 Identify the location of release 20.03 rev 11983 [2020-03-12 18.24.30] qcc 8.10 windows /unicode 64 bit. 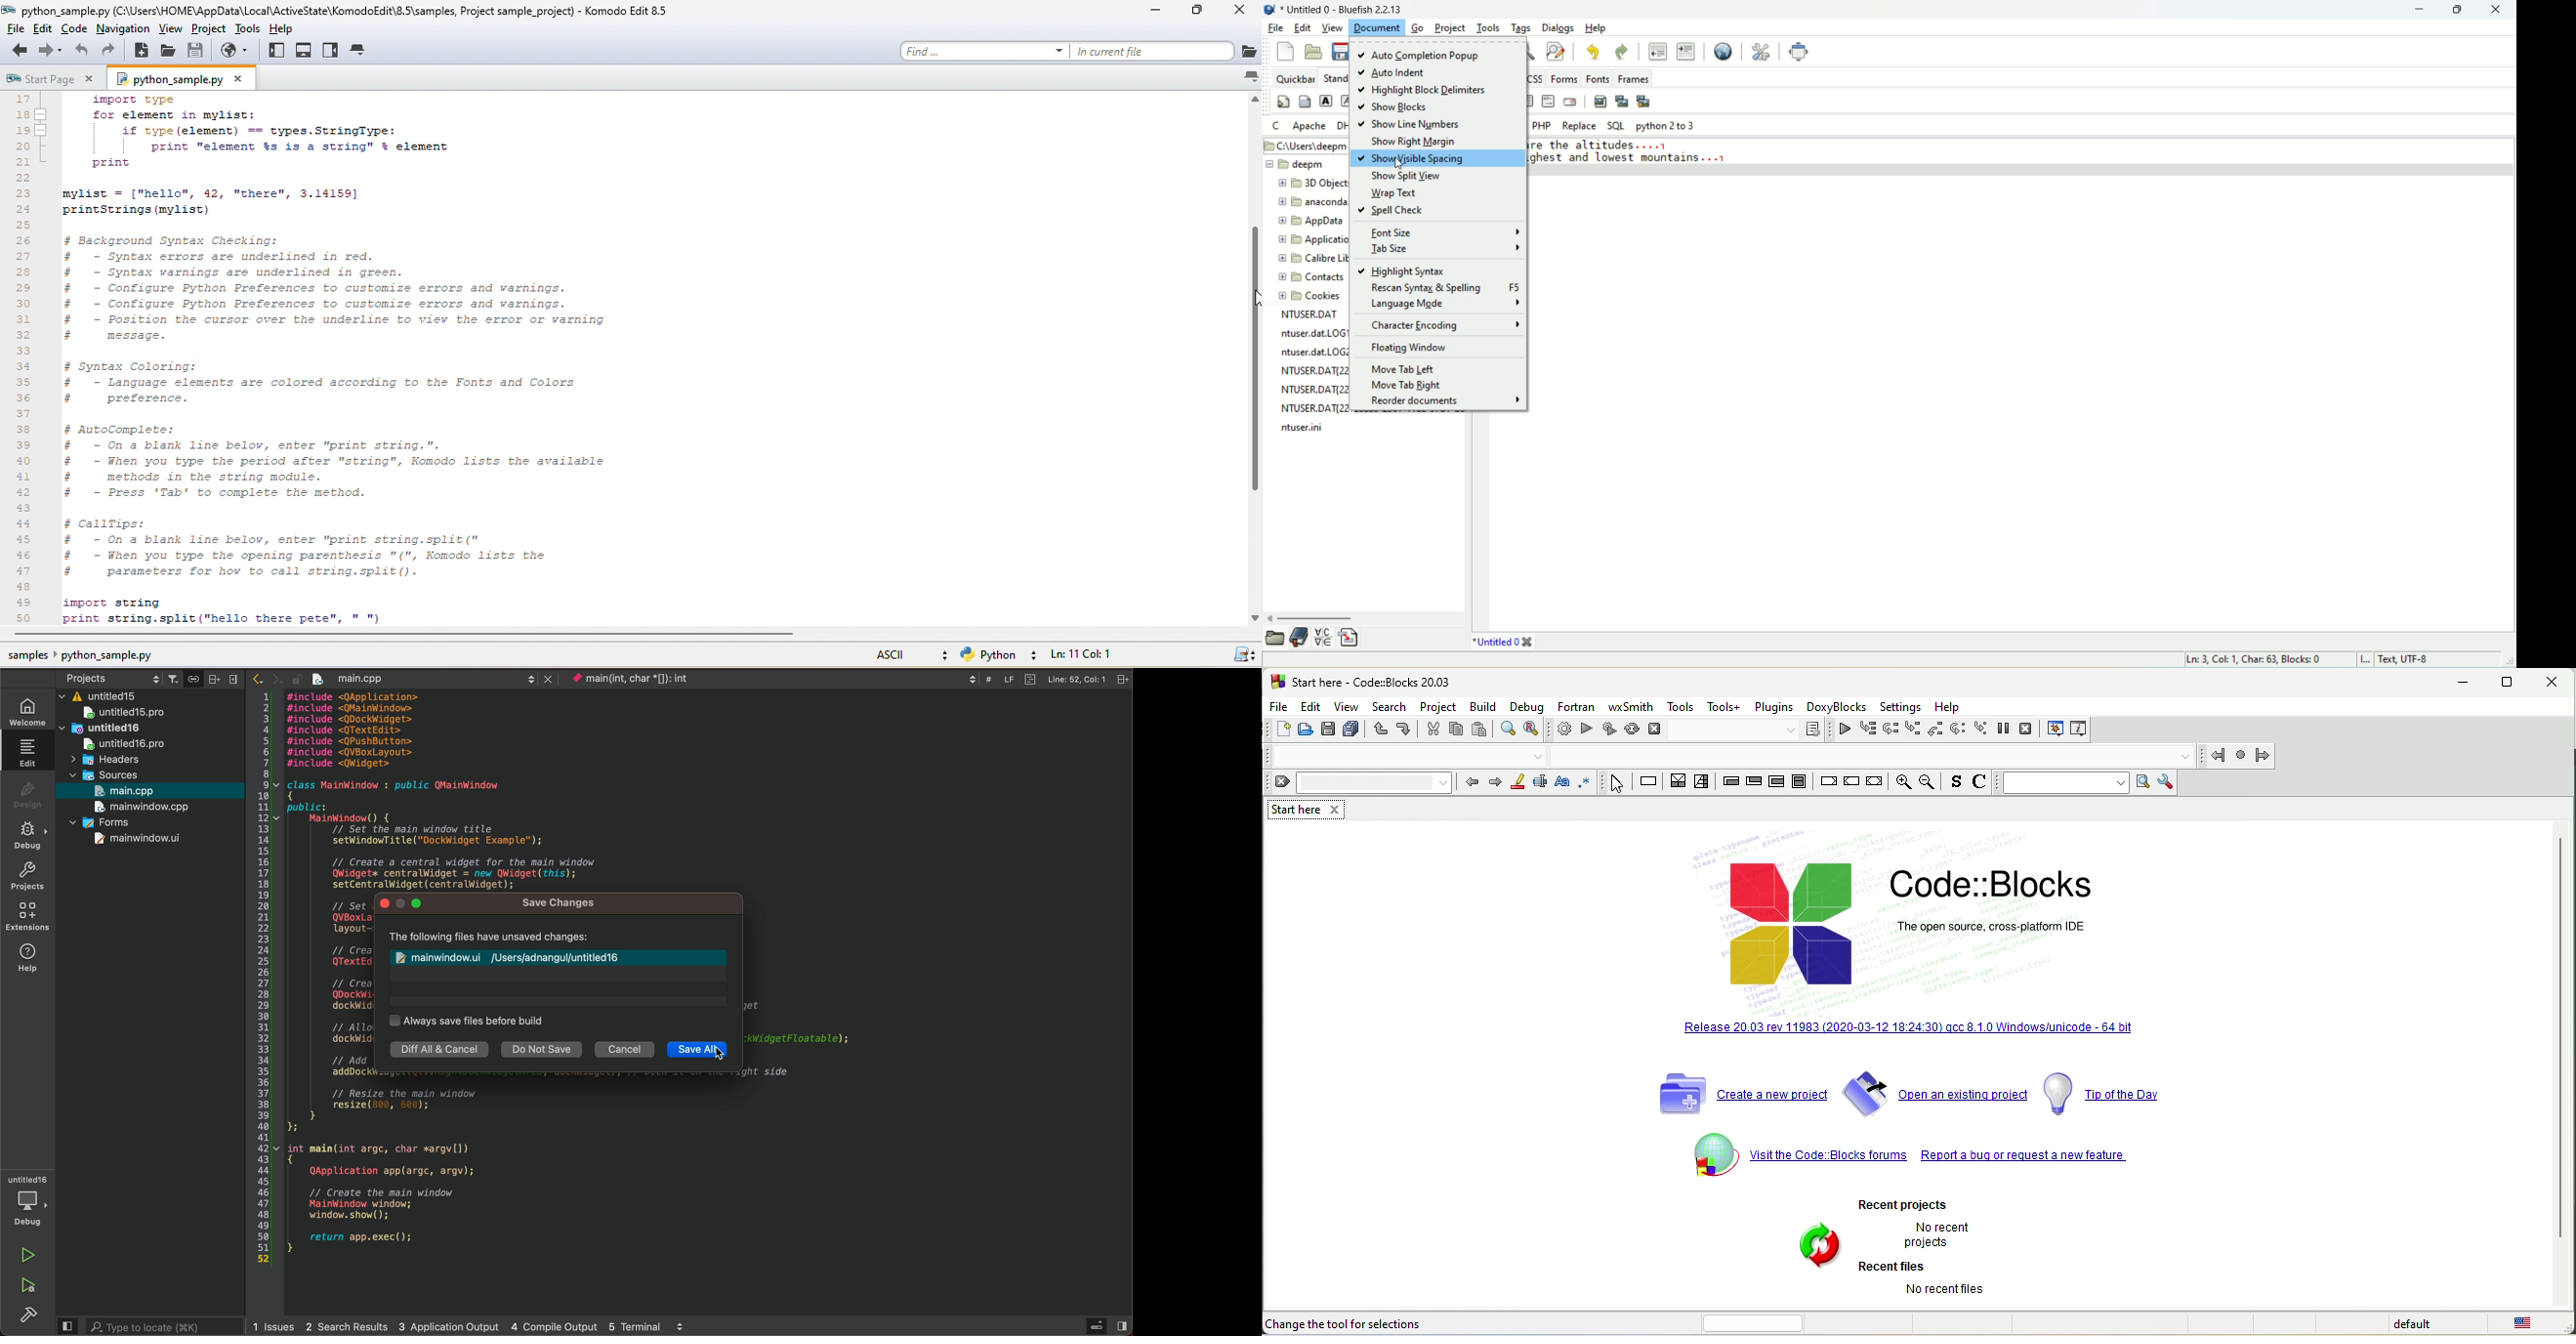
(1903, 1029).